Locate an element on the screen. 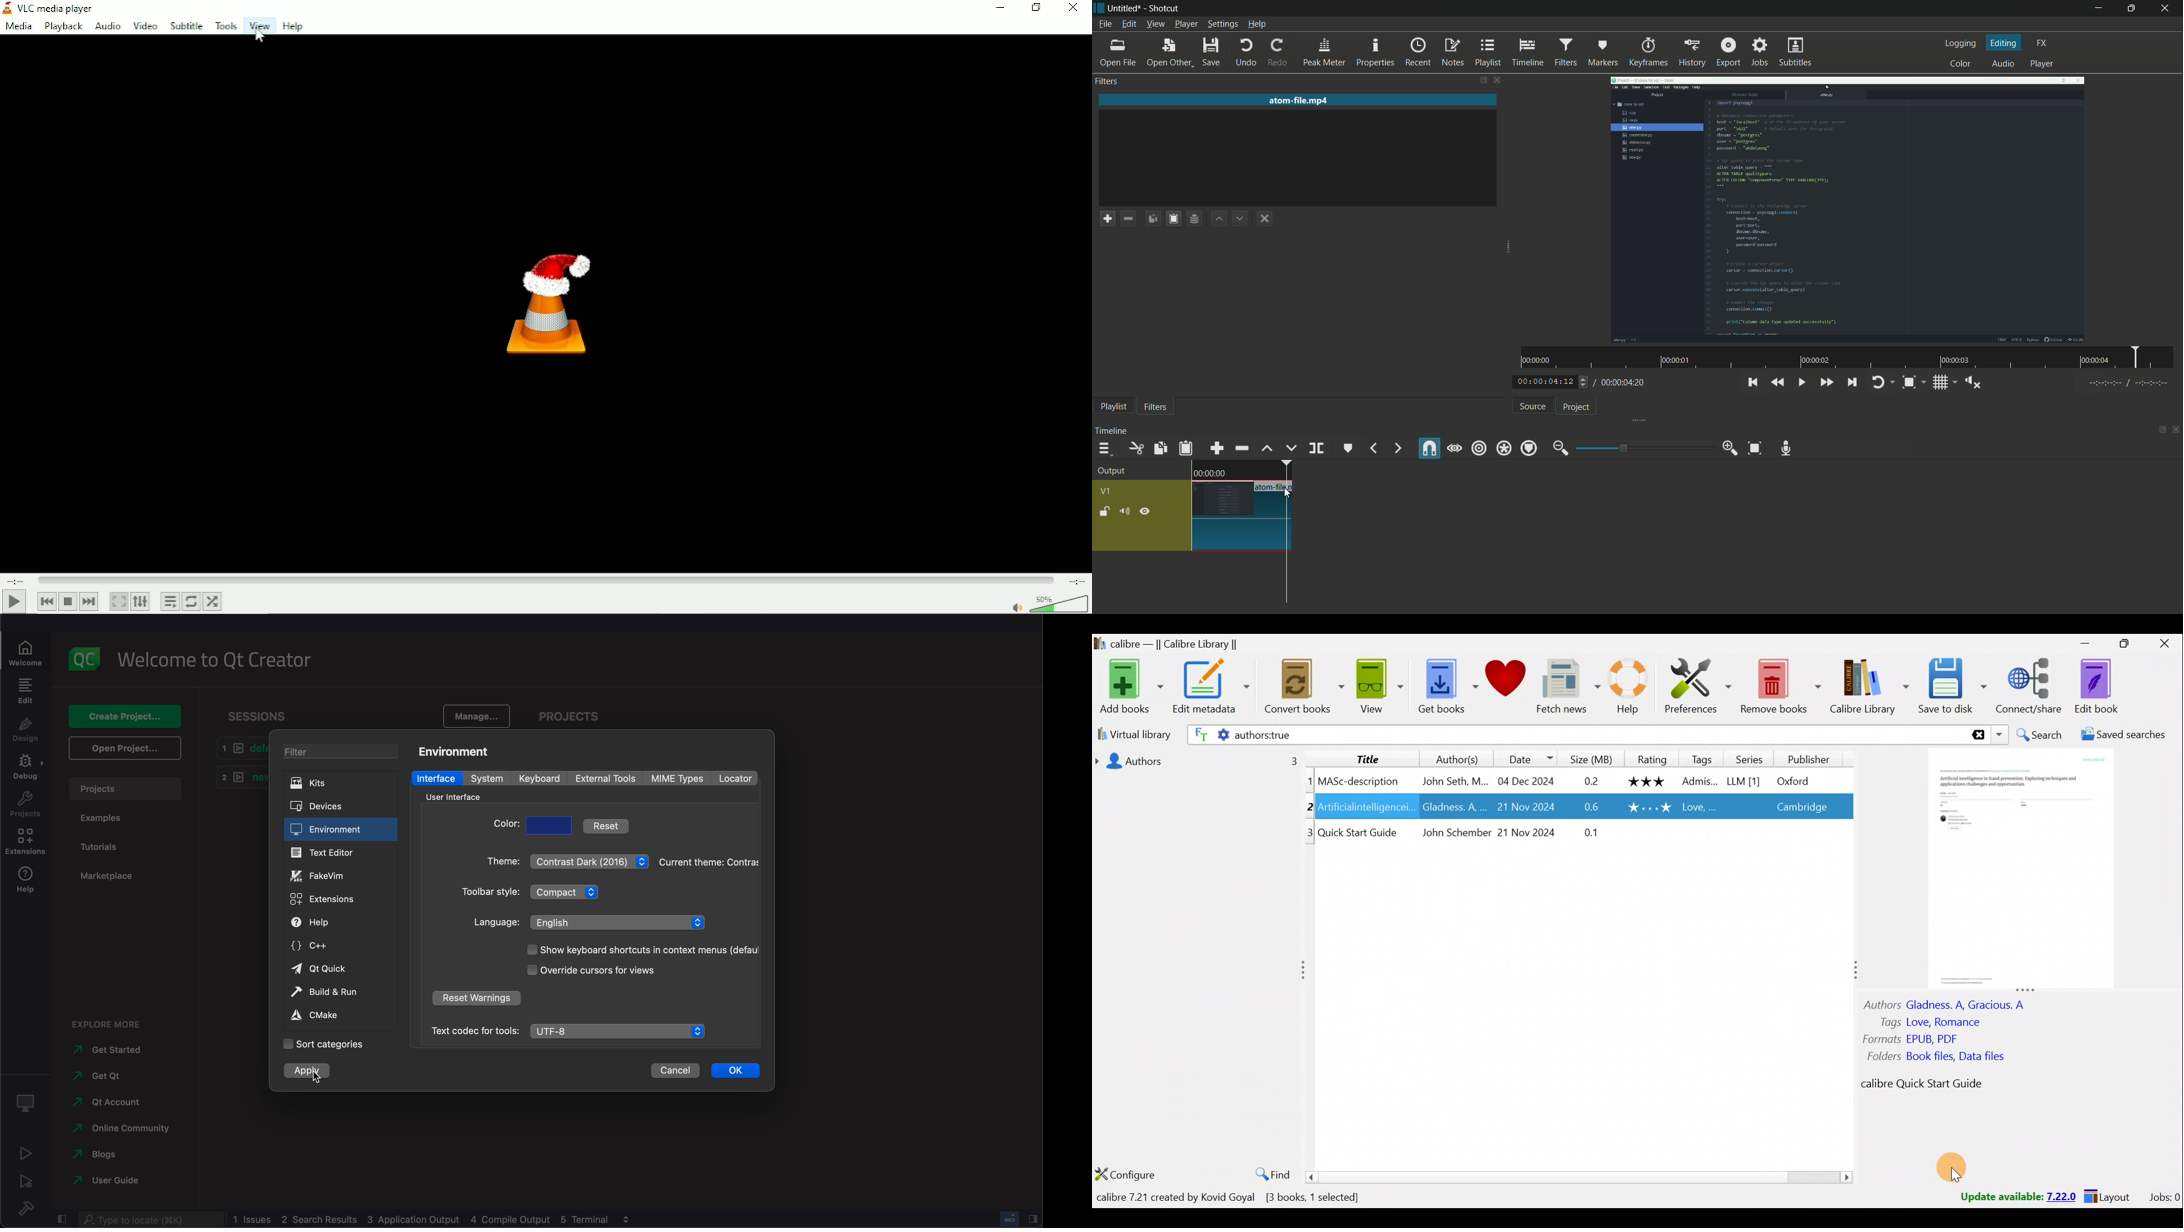 The image size is (2184, 1232). Book 1 is located at coordinates (1576, 780).